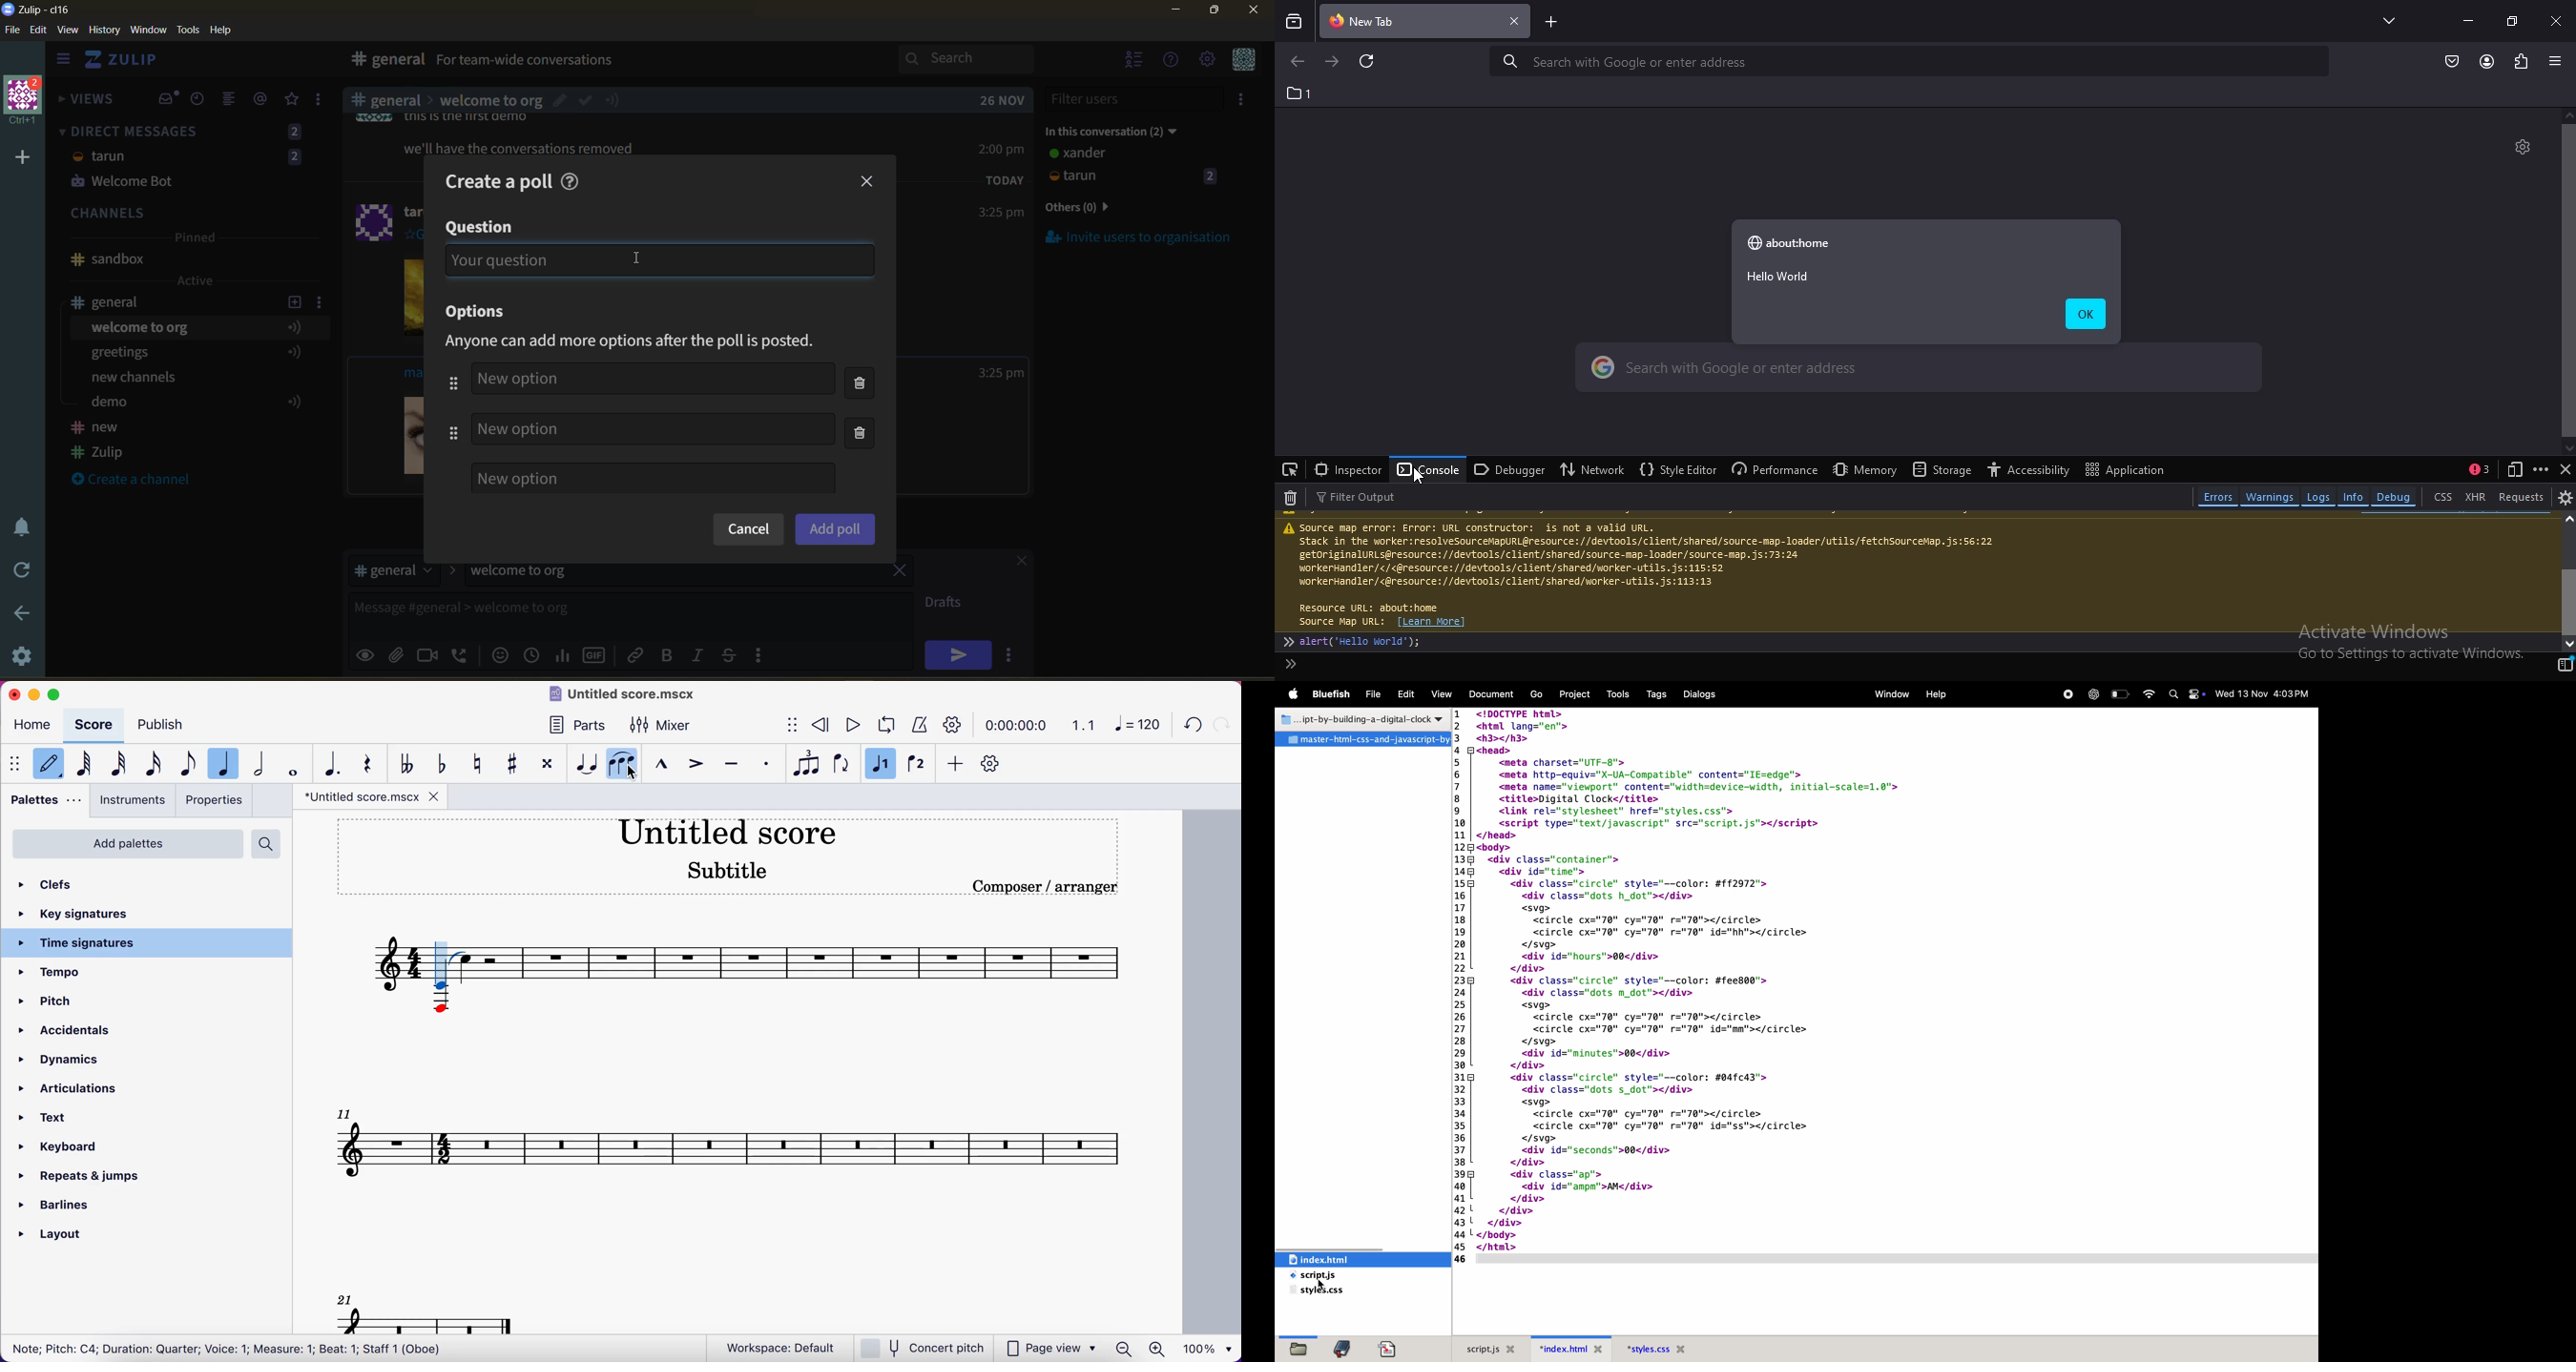  Describe the element at coordinates (460, 956) in the screenshot. I see `slur applied` at that location.